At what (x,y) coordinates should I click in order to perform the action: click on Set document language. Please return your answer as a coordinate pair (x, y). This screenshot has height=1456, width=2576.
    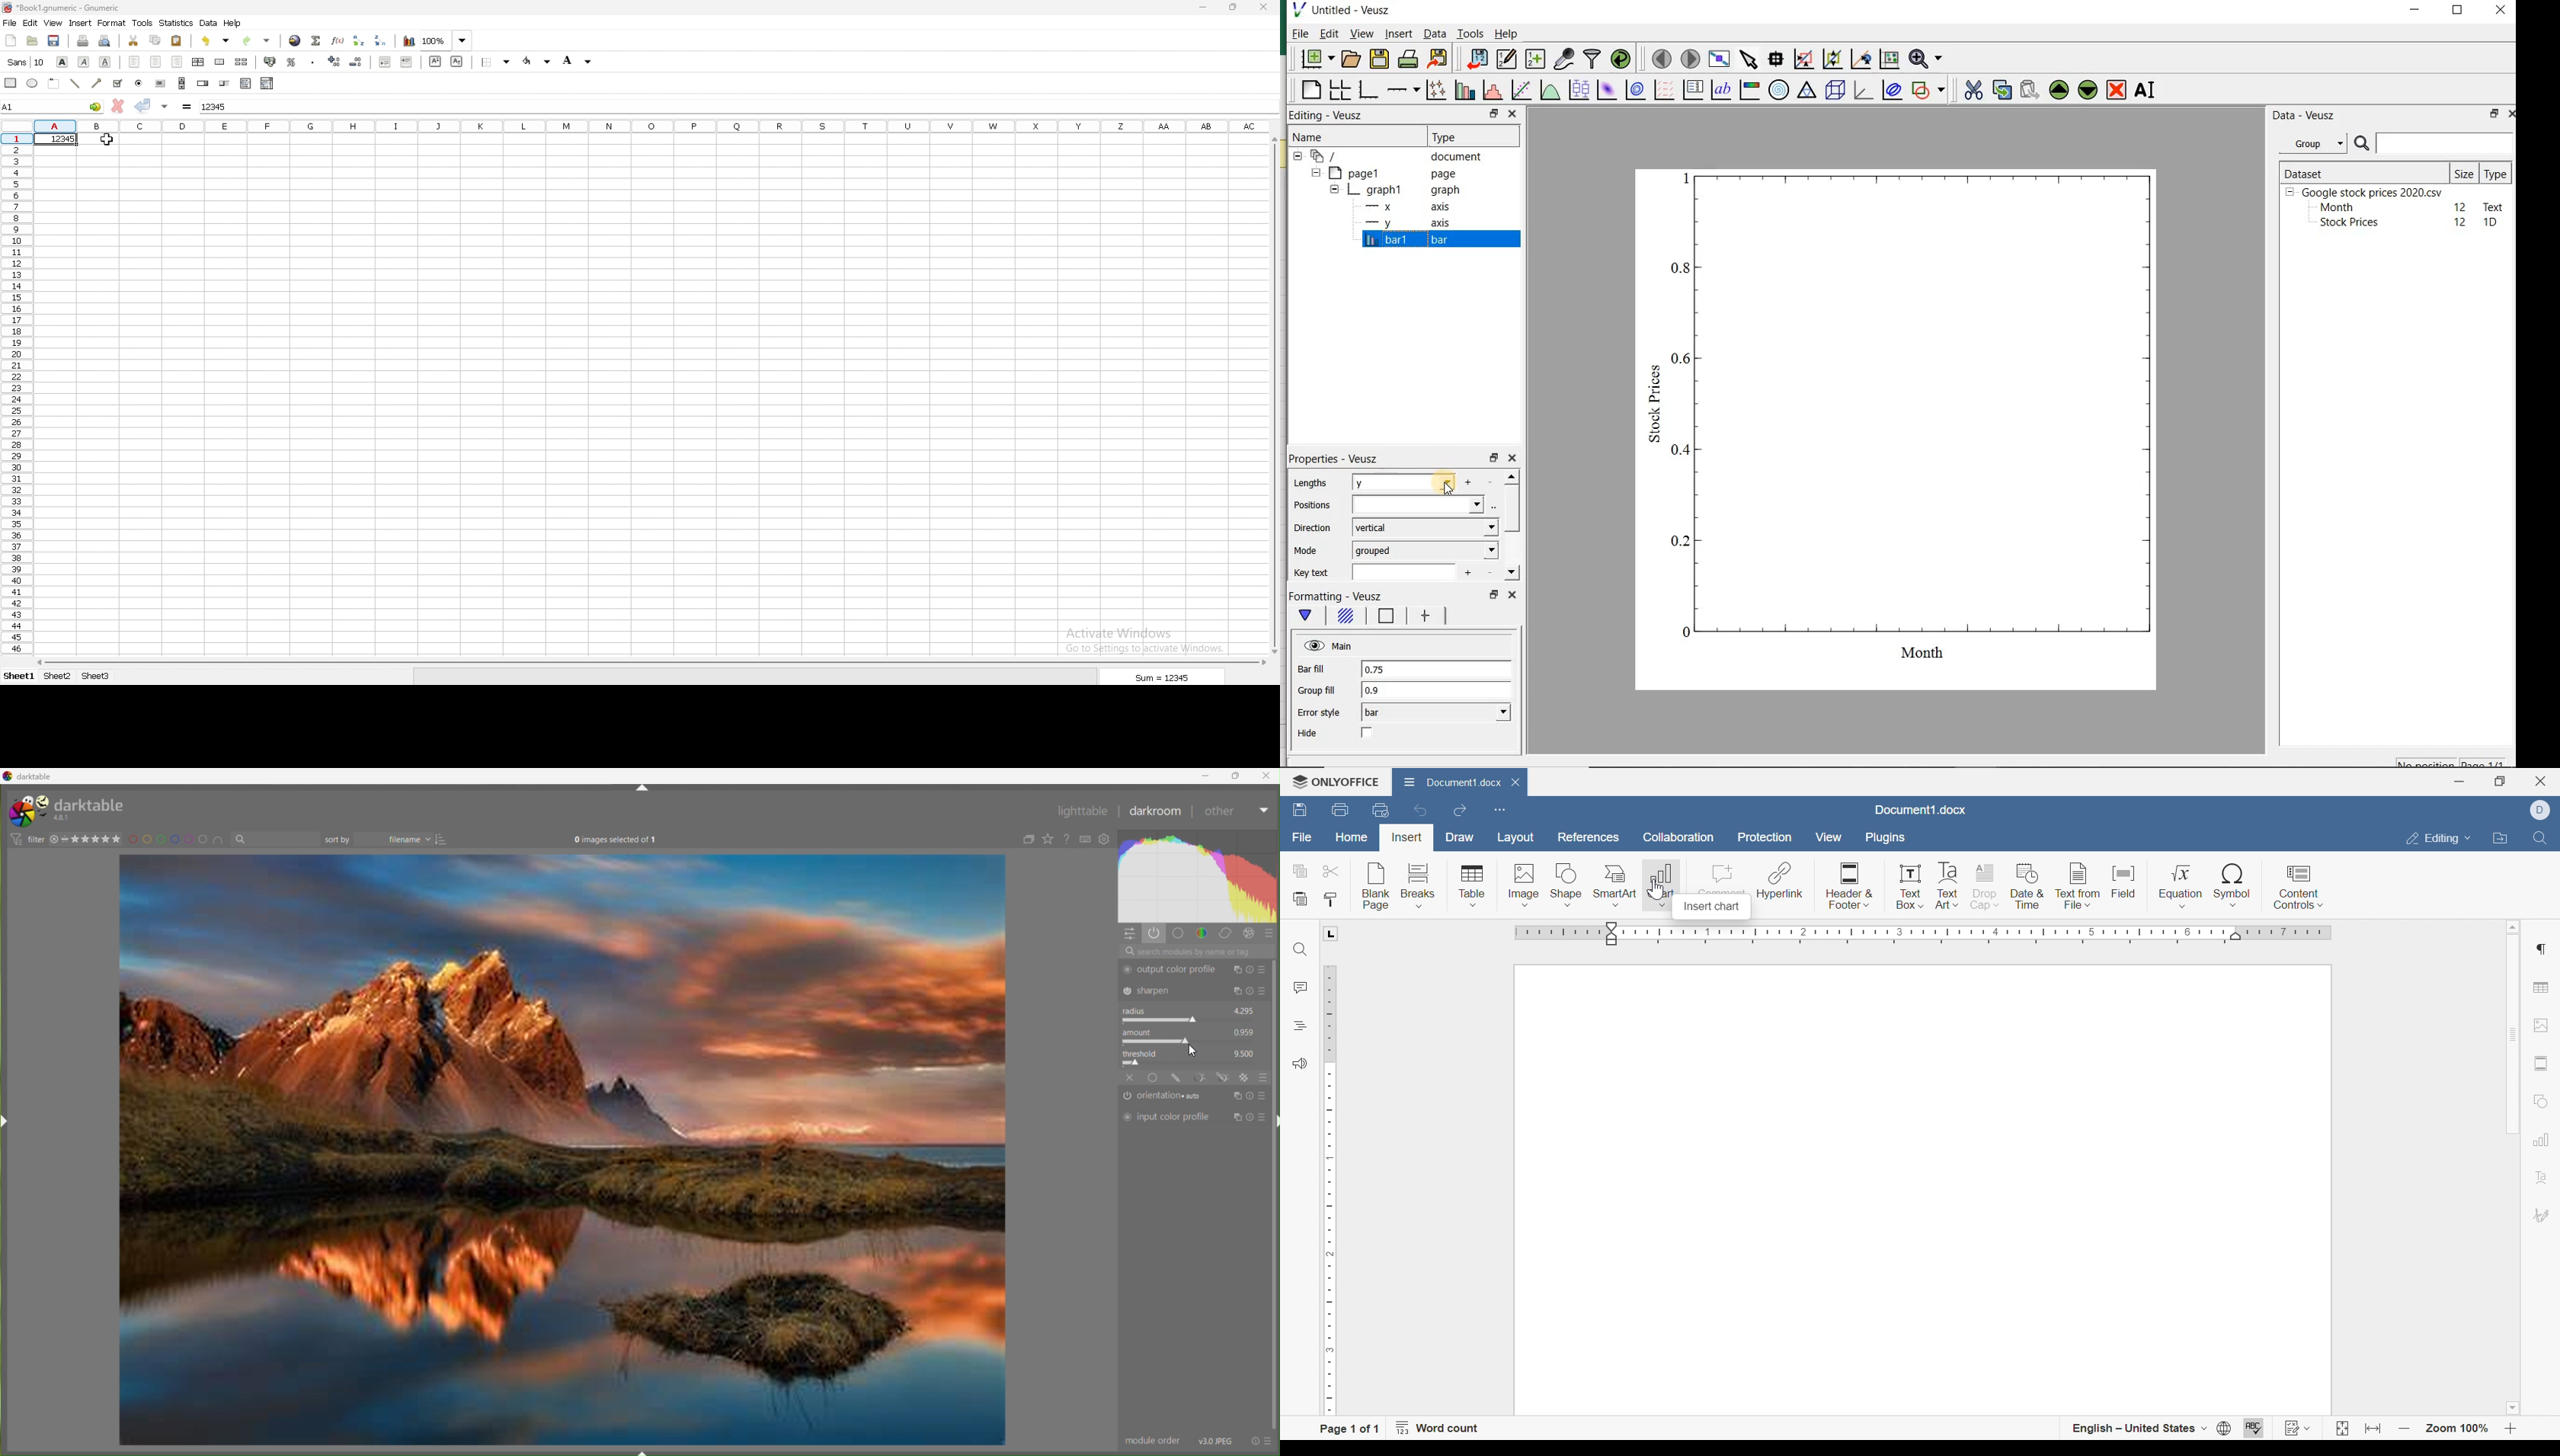
    Looking at the image, I should click on (2225, 1427).